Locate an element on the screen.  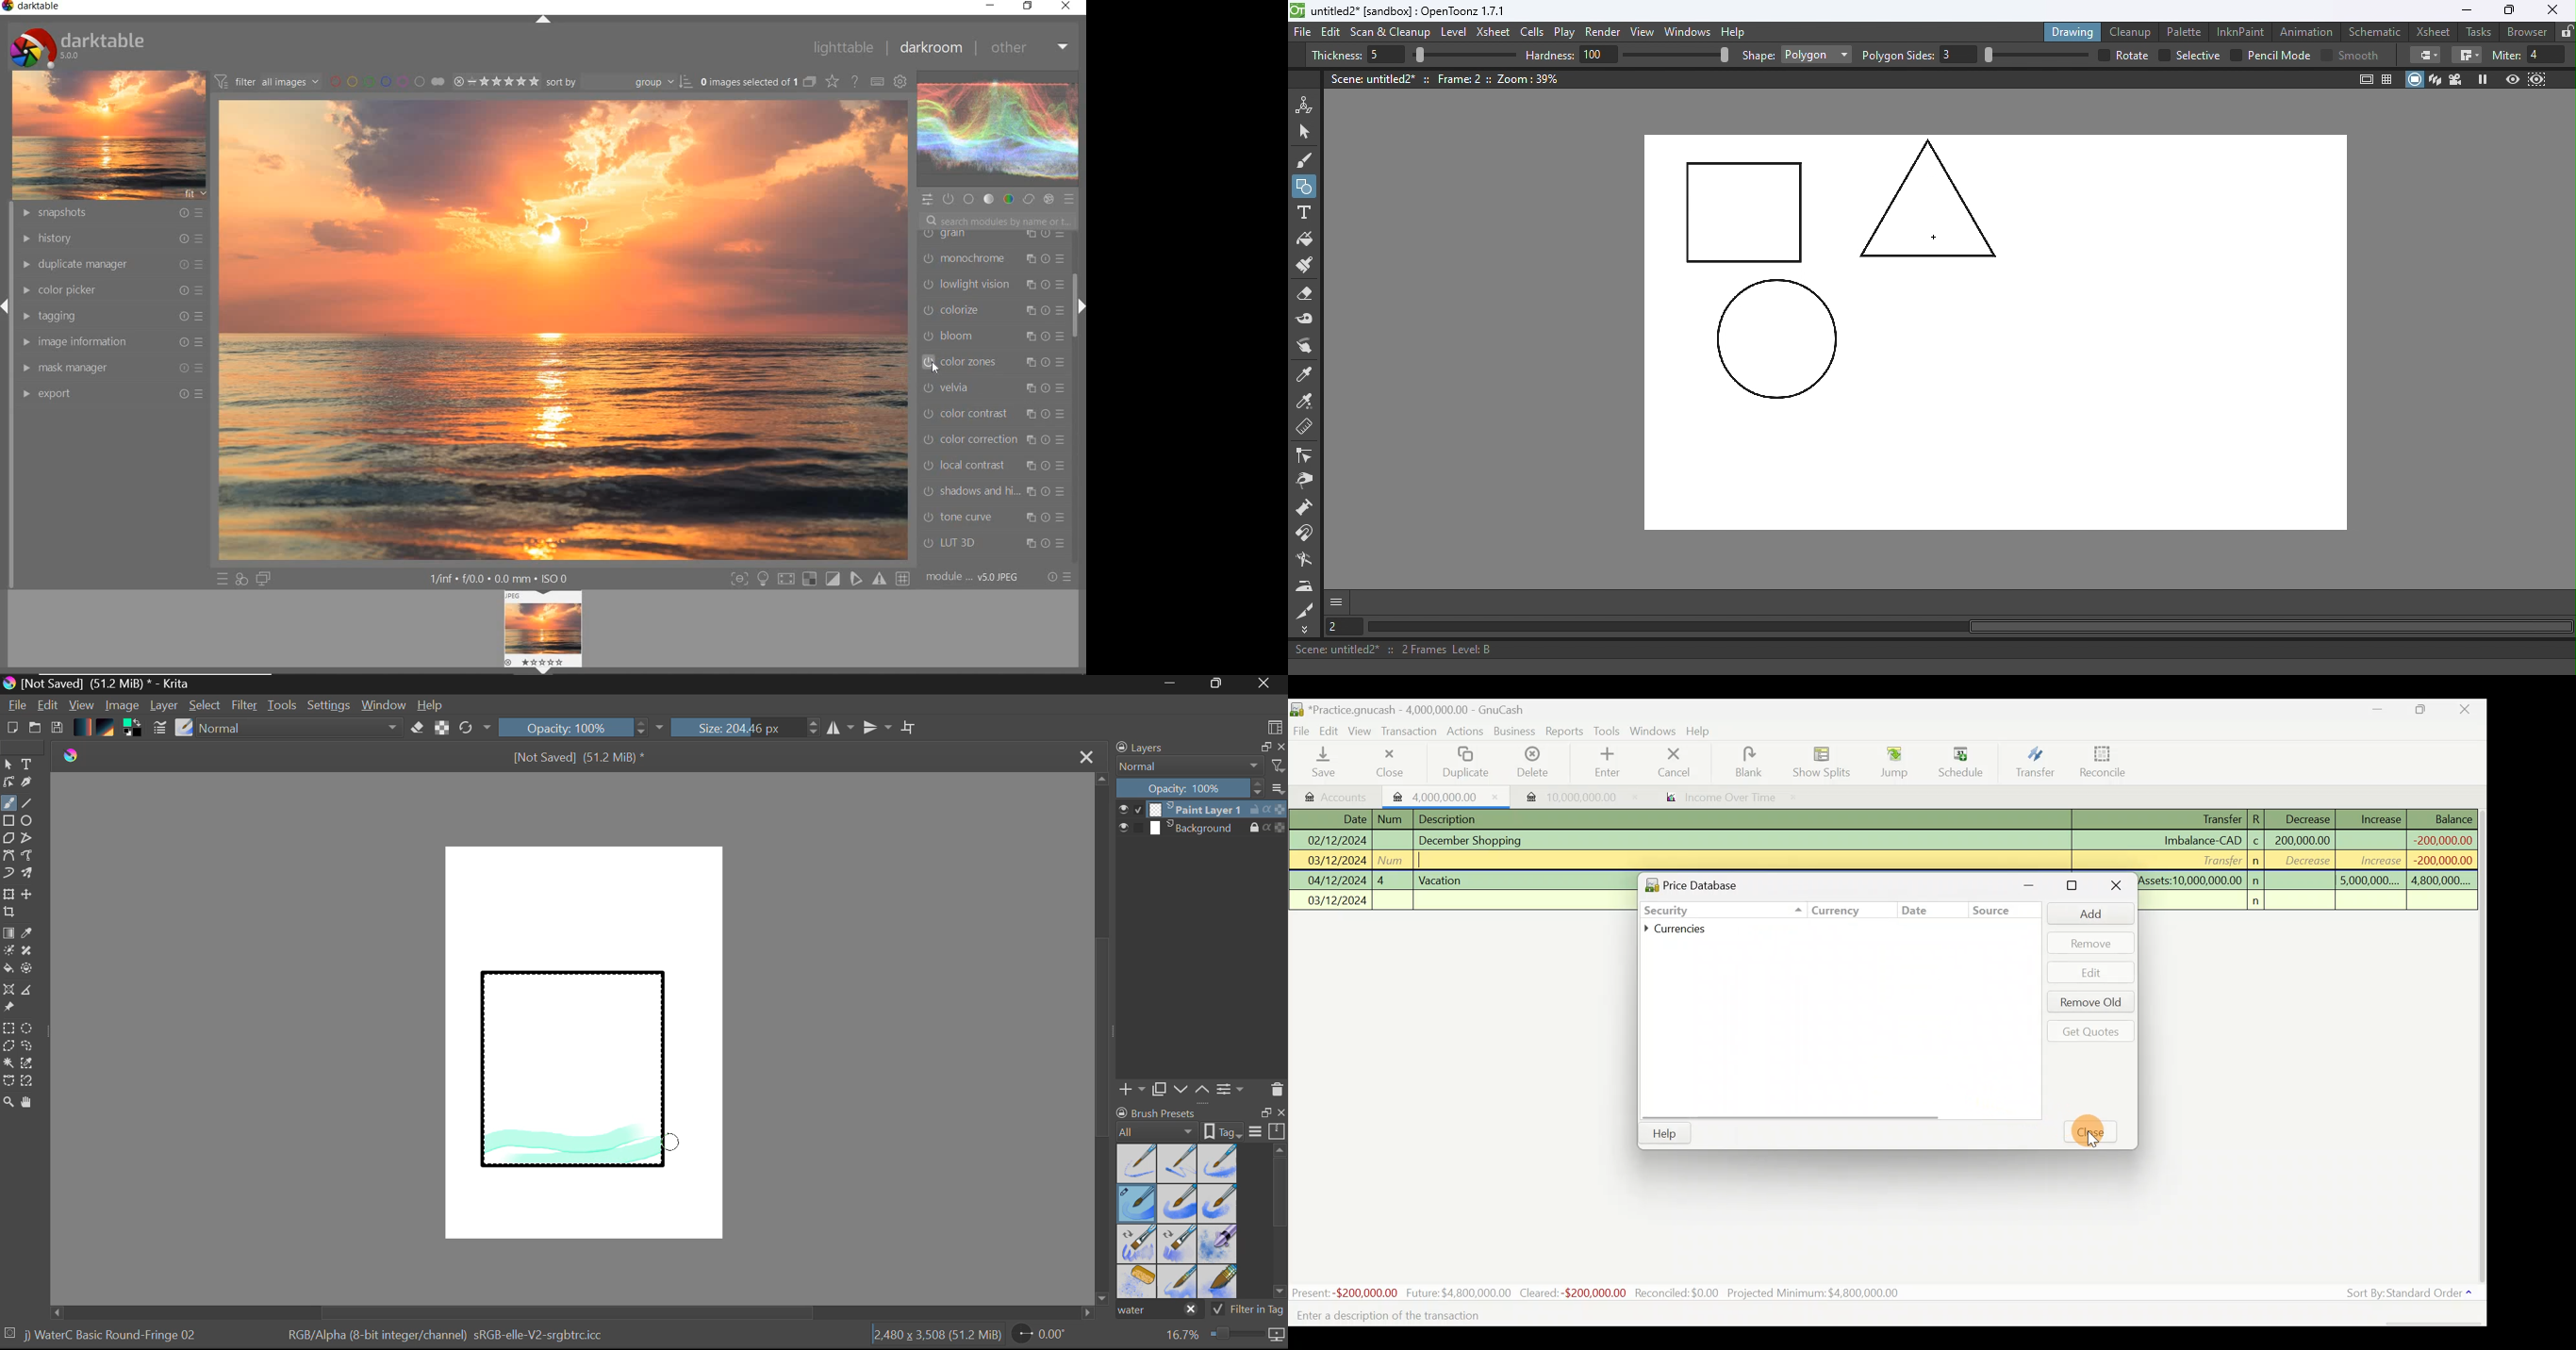
Balance is located at coordinates (2444, 819).